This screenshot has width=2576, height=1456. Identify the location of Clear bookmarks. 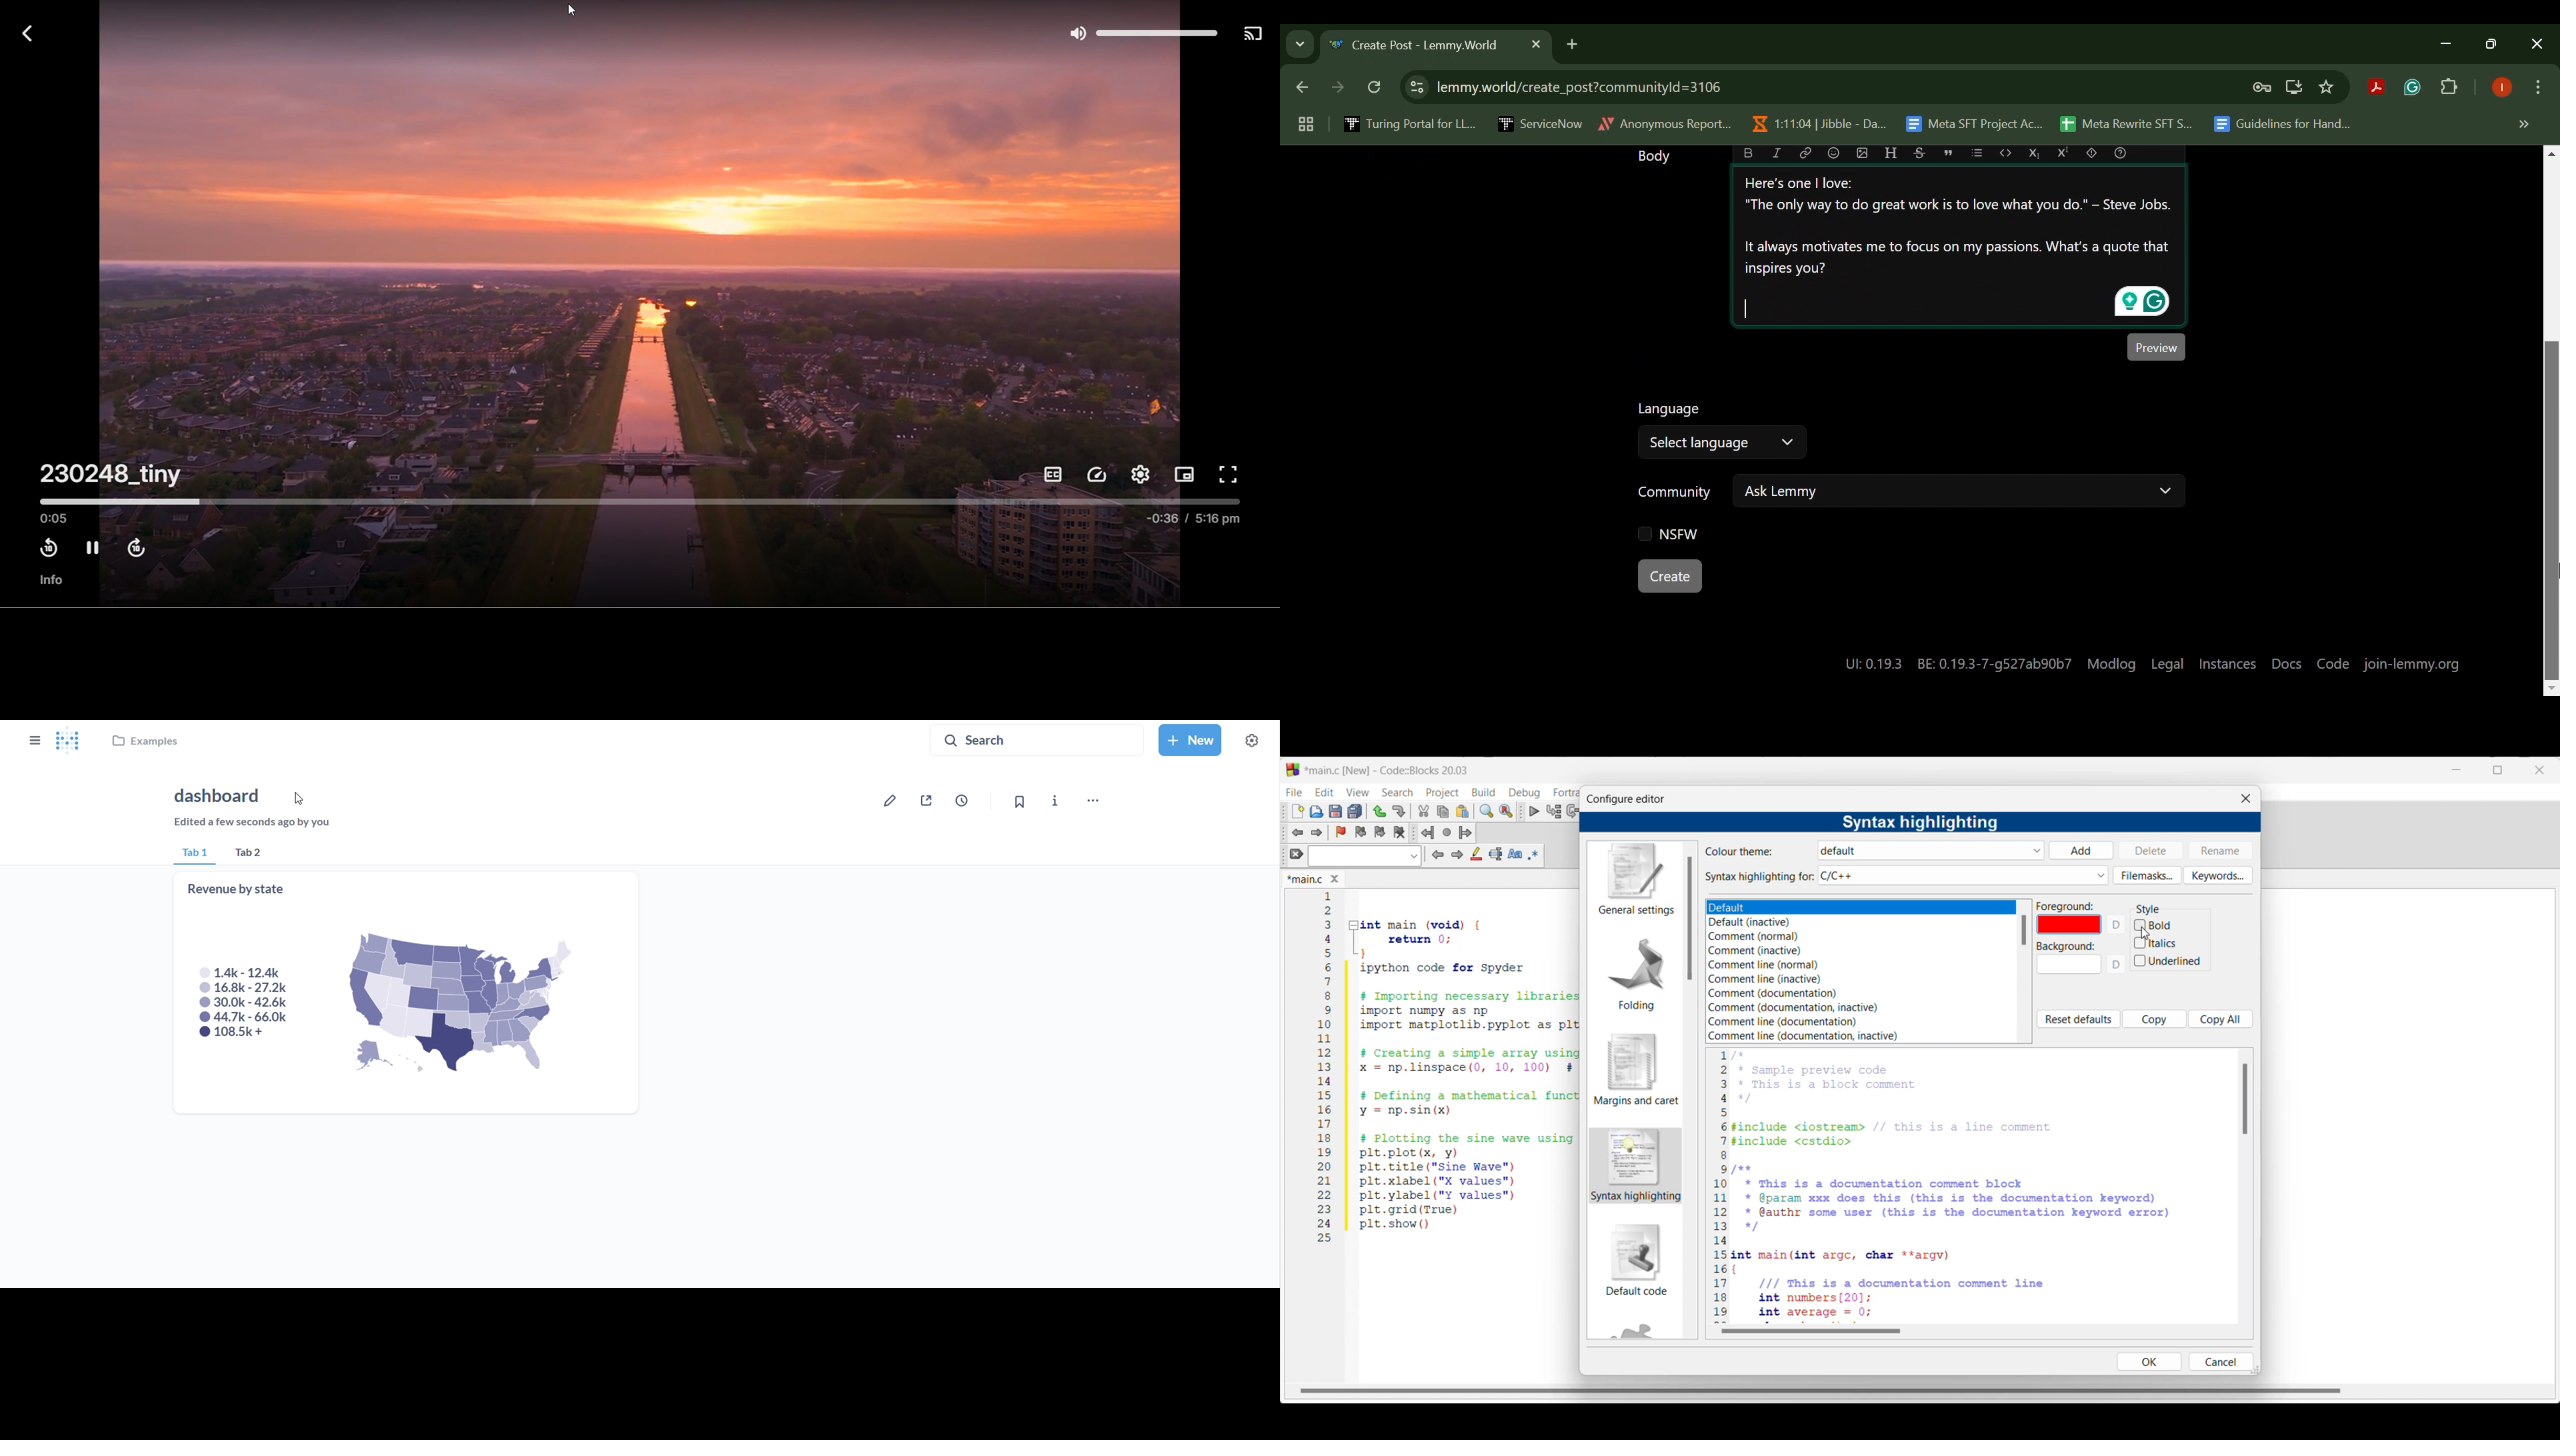
(1399, 833).